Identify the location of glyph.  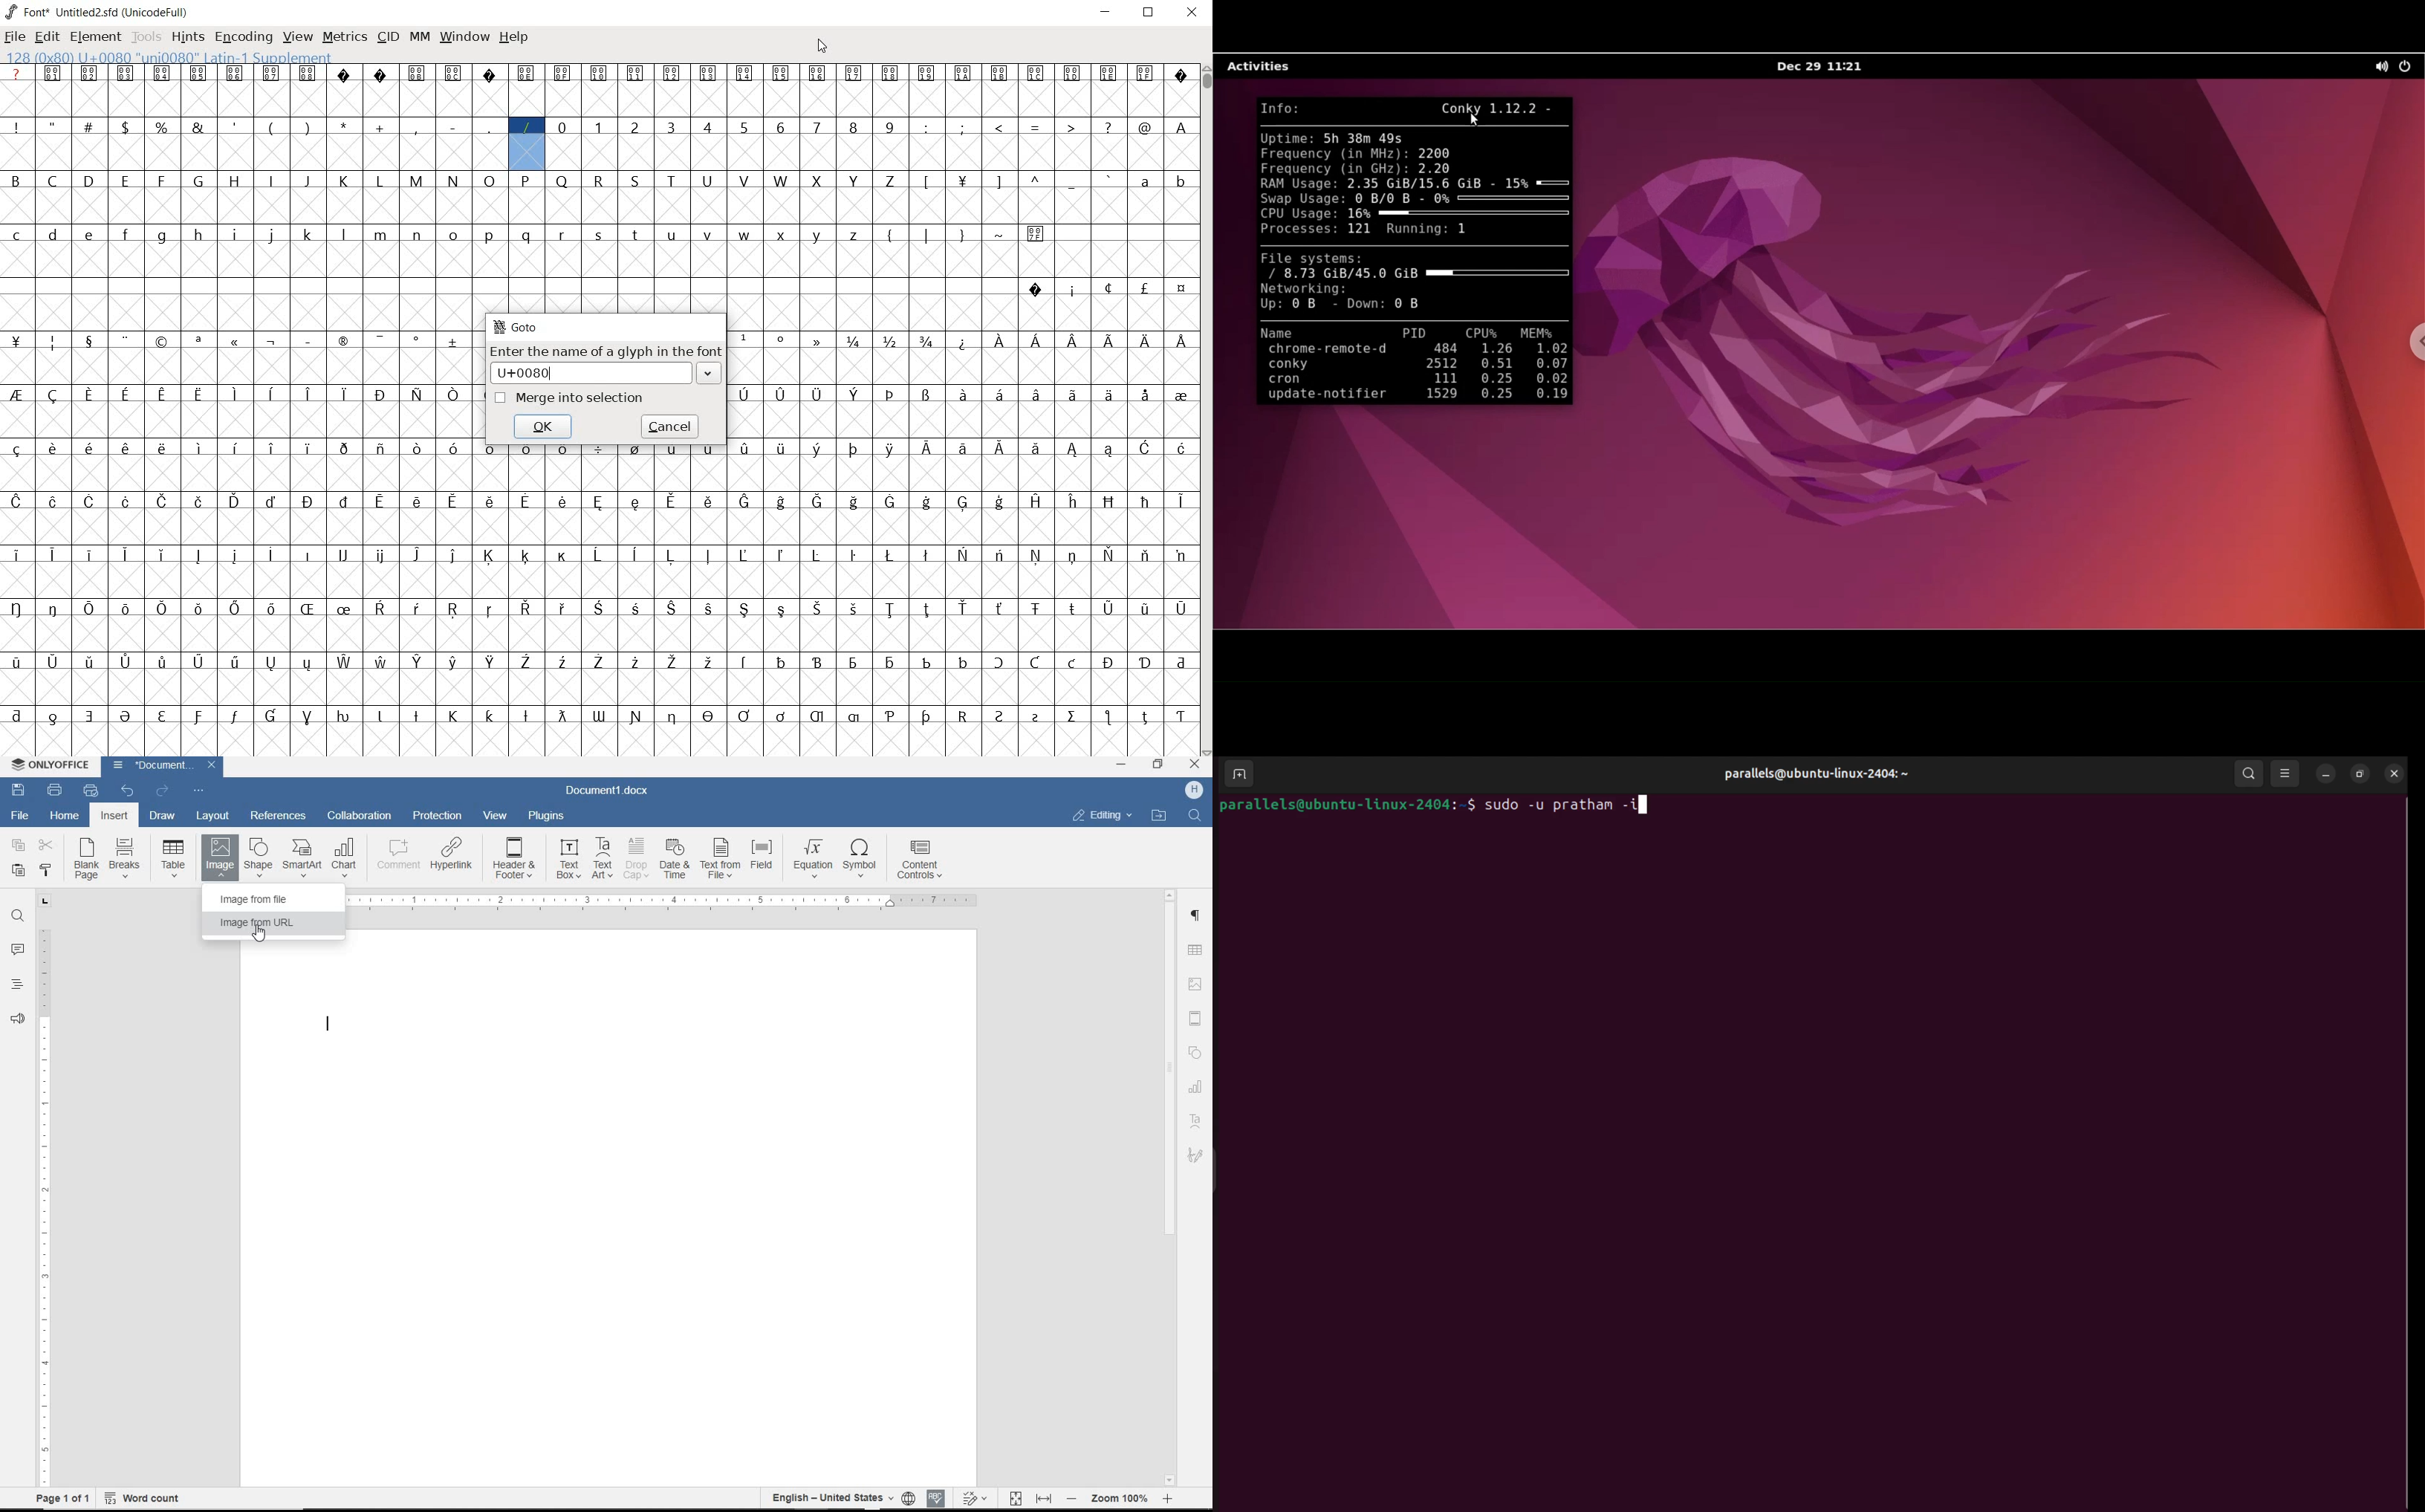
(271, 609).